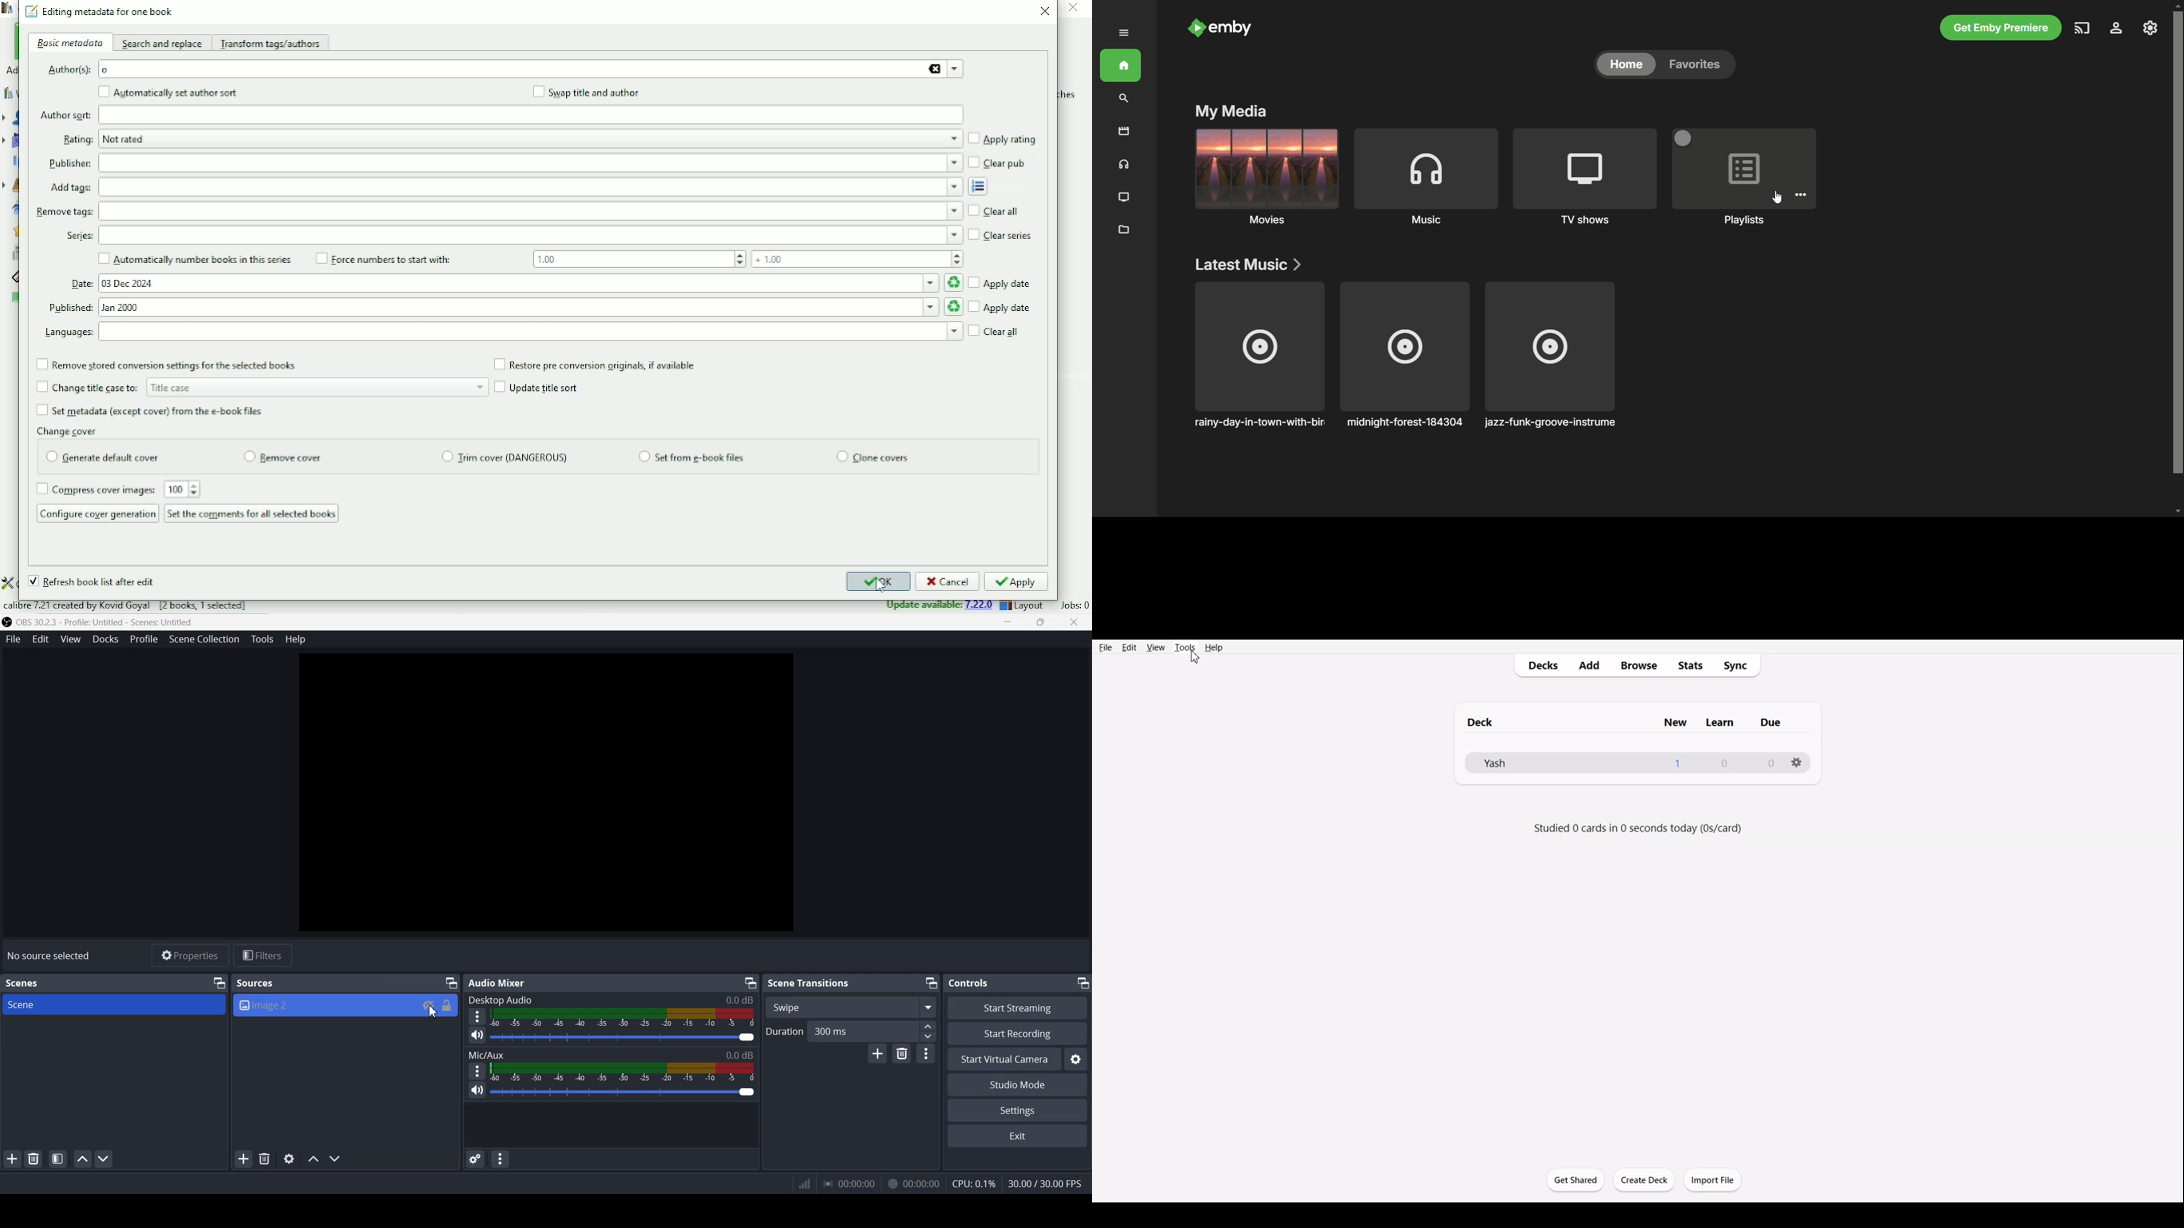 Image resolution: width=2184 pixels, height=1232 pixels. What do you see at coordinates (40, 638) in the screenshot?
I see `Edit` at bounding box center [40, 638].